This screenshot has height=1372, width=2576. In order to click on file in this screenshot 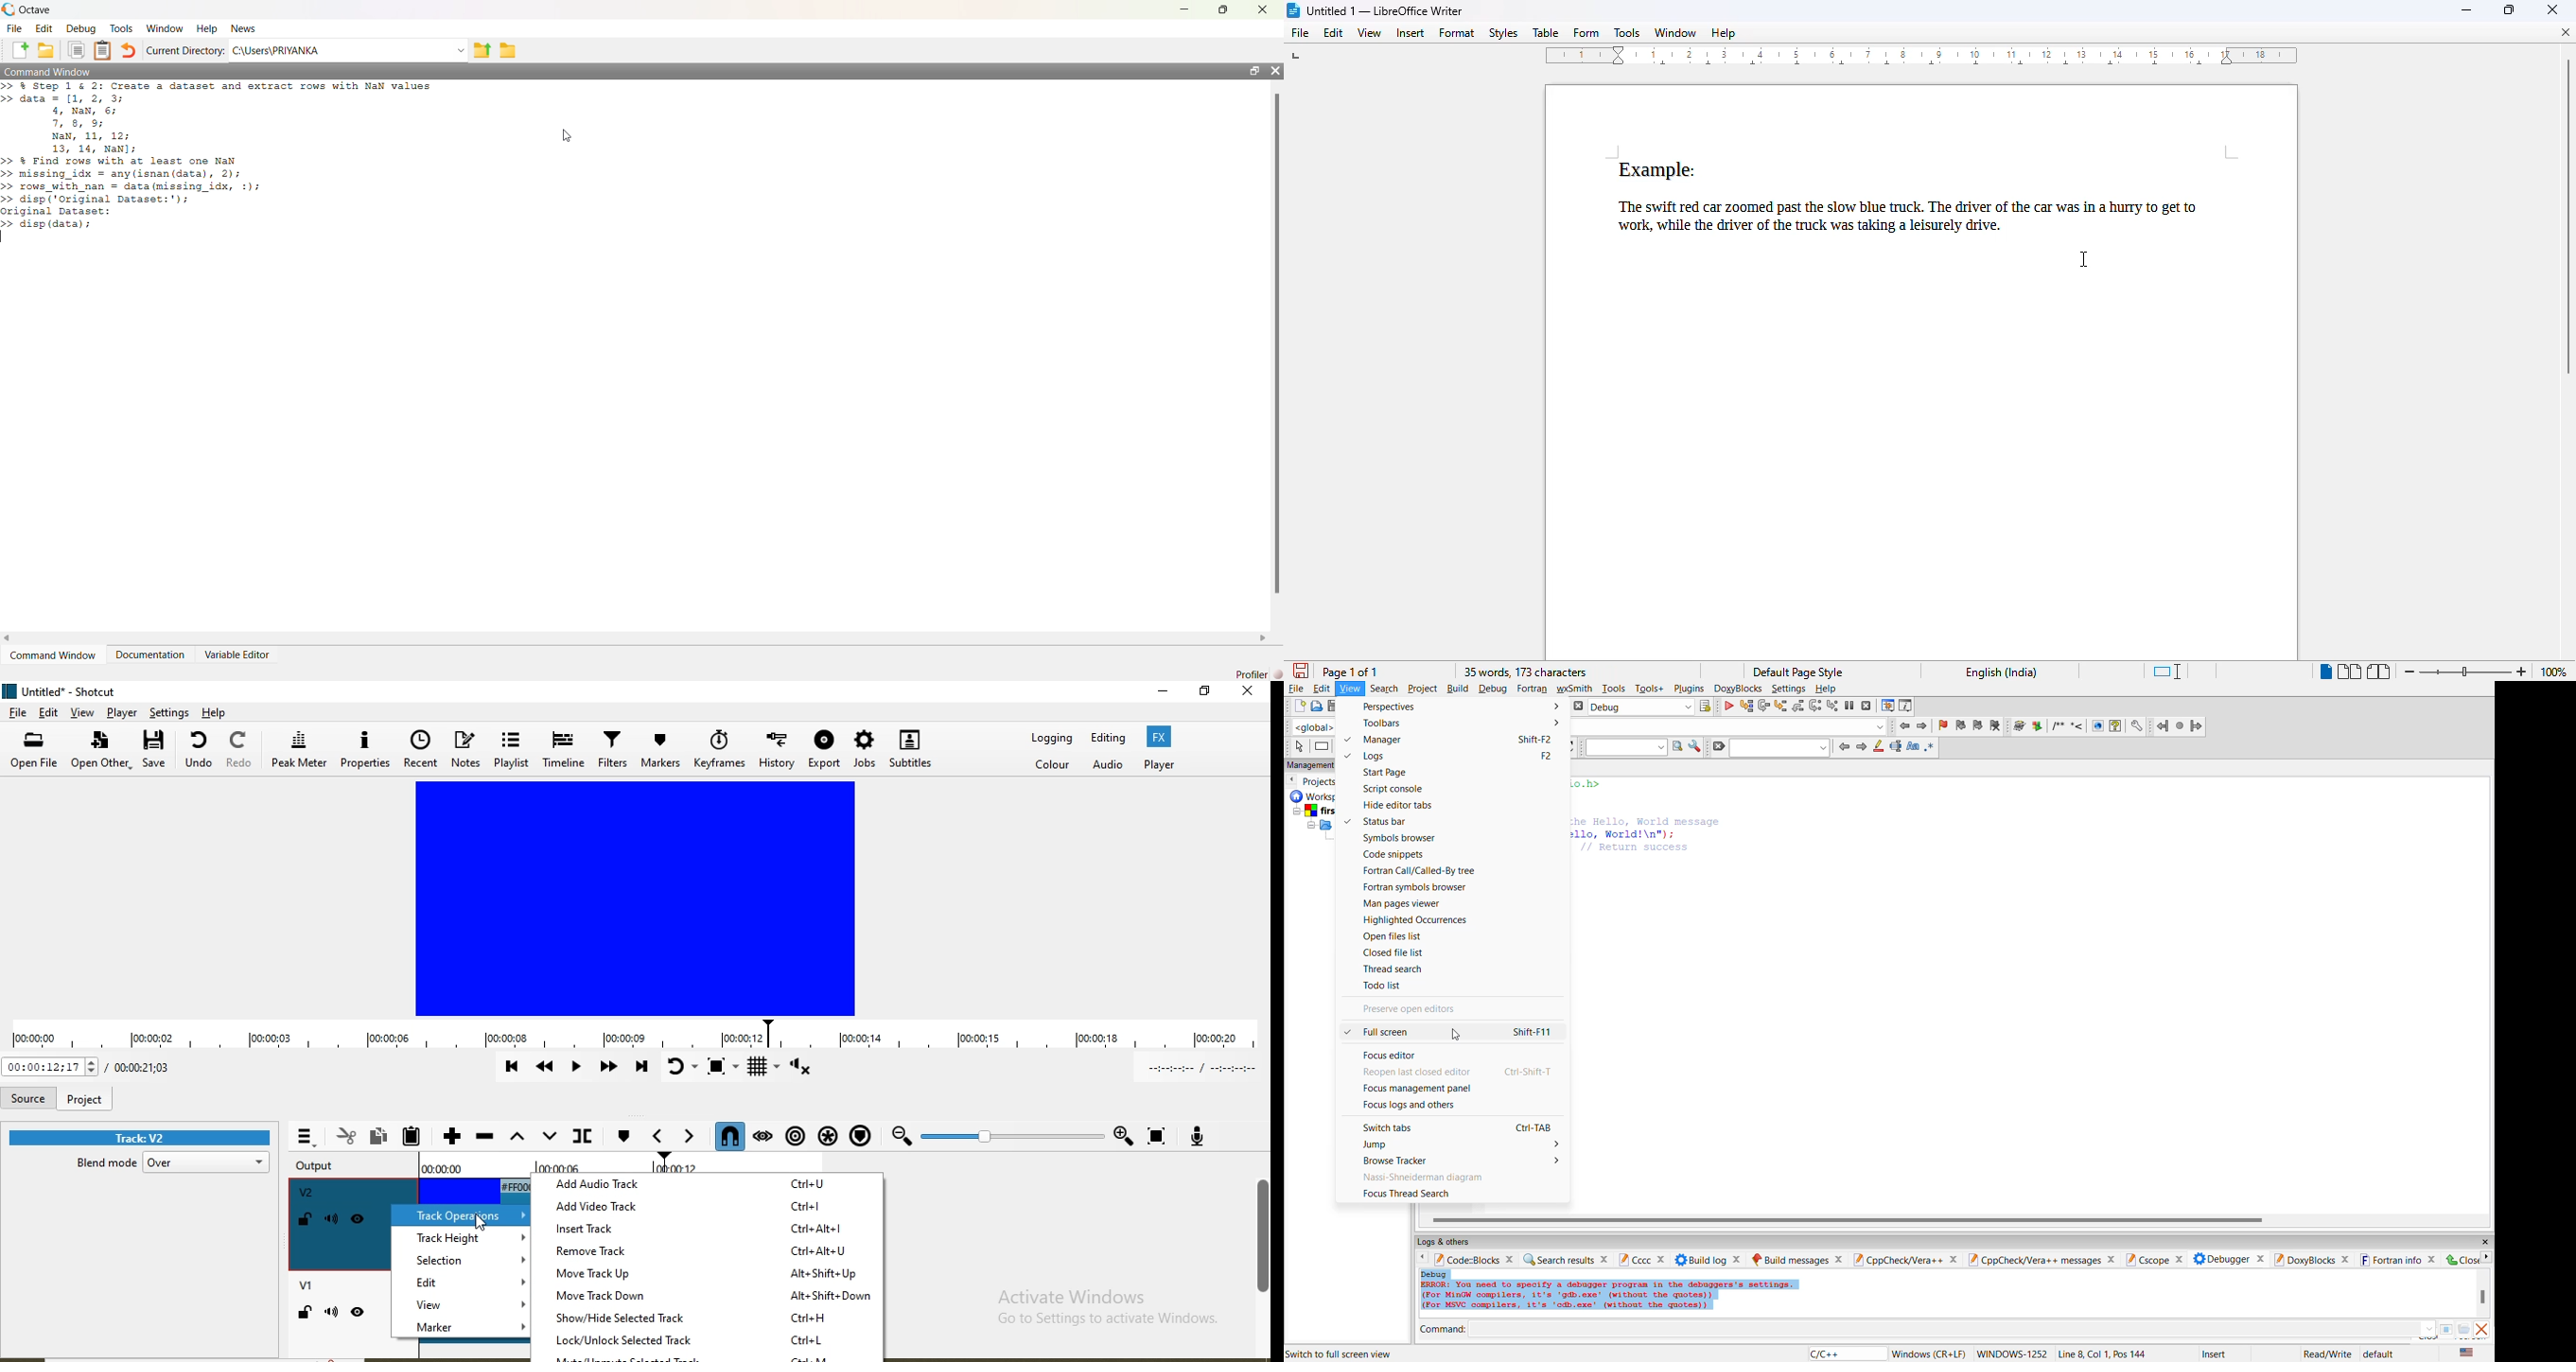, I will do `click(1298, 689)`.